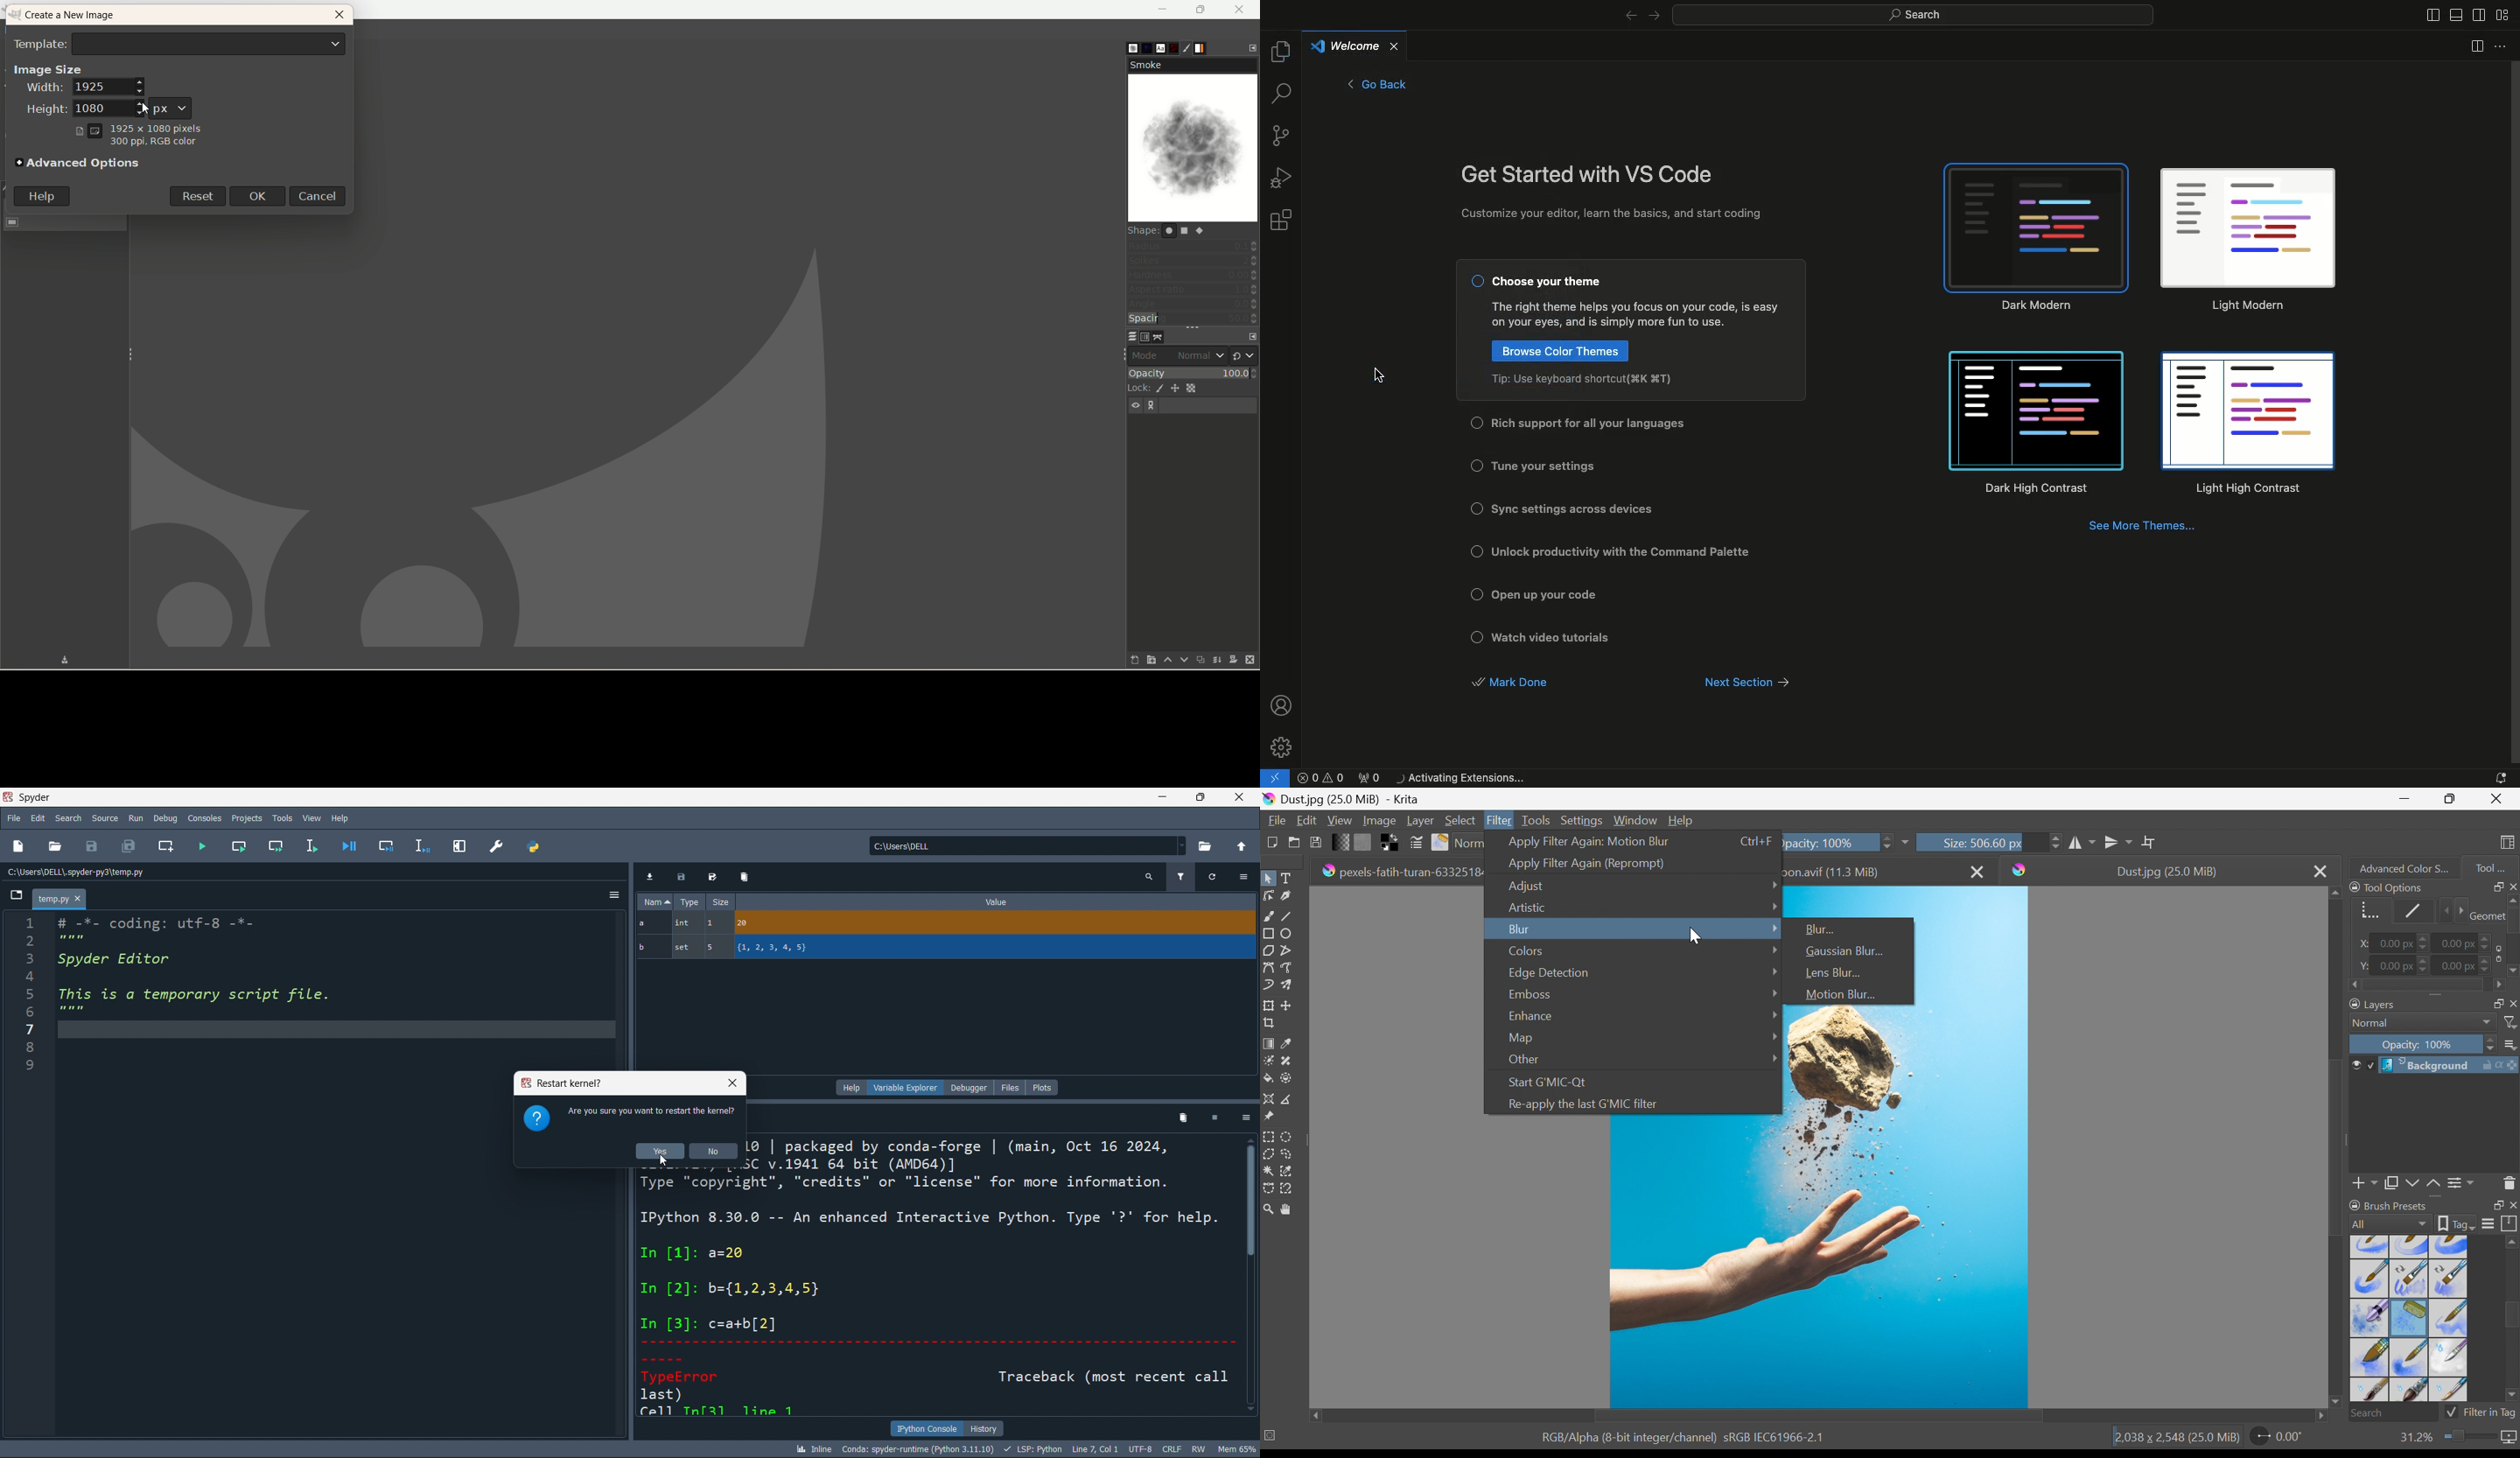 The height and width of the screenshot is (1484, 2520). What do you see at coordinates (13, 818) in the screenshot?
I see `file` at bounding box center [13, 818].